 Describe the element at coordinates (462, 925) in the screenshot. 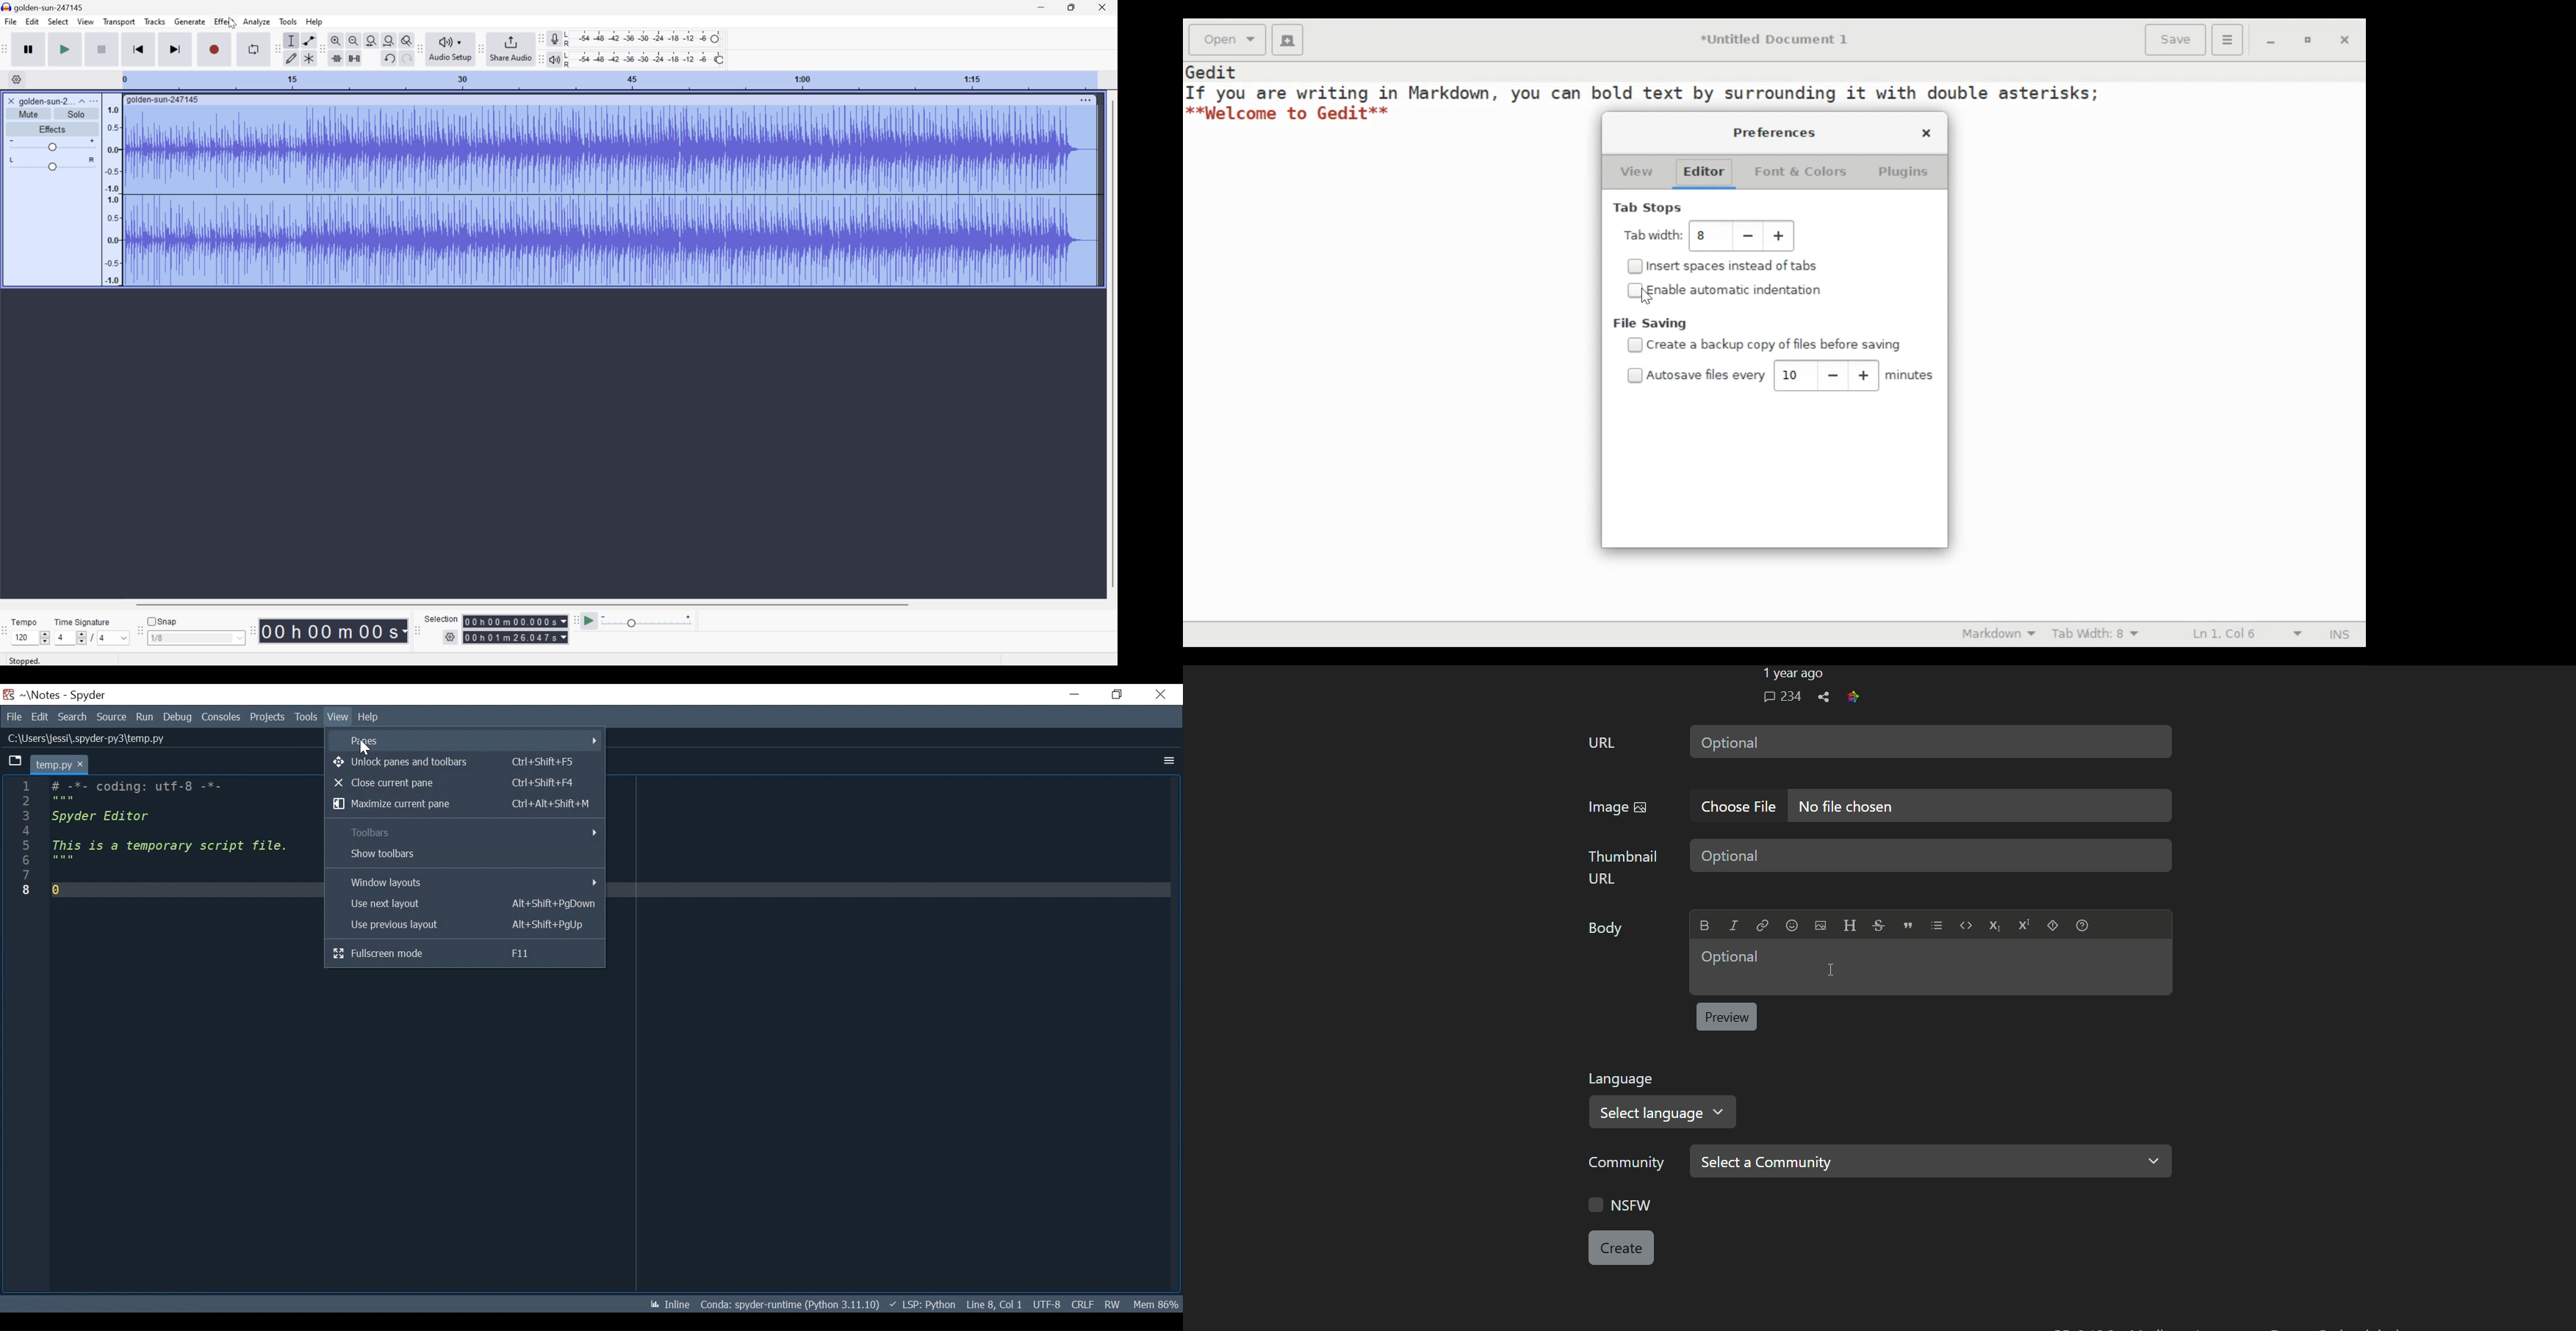

I see `Use Previous layout` at that location.